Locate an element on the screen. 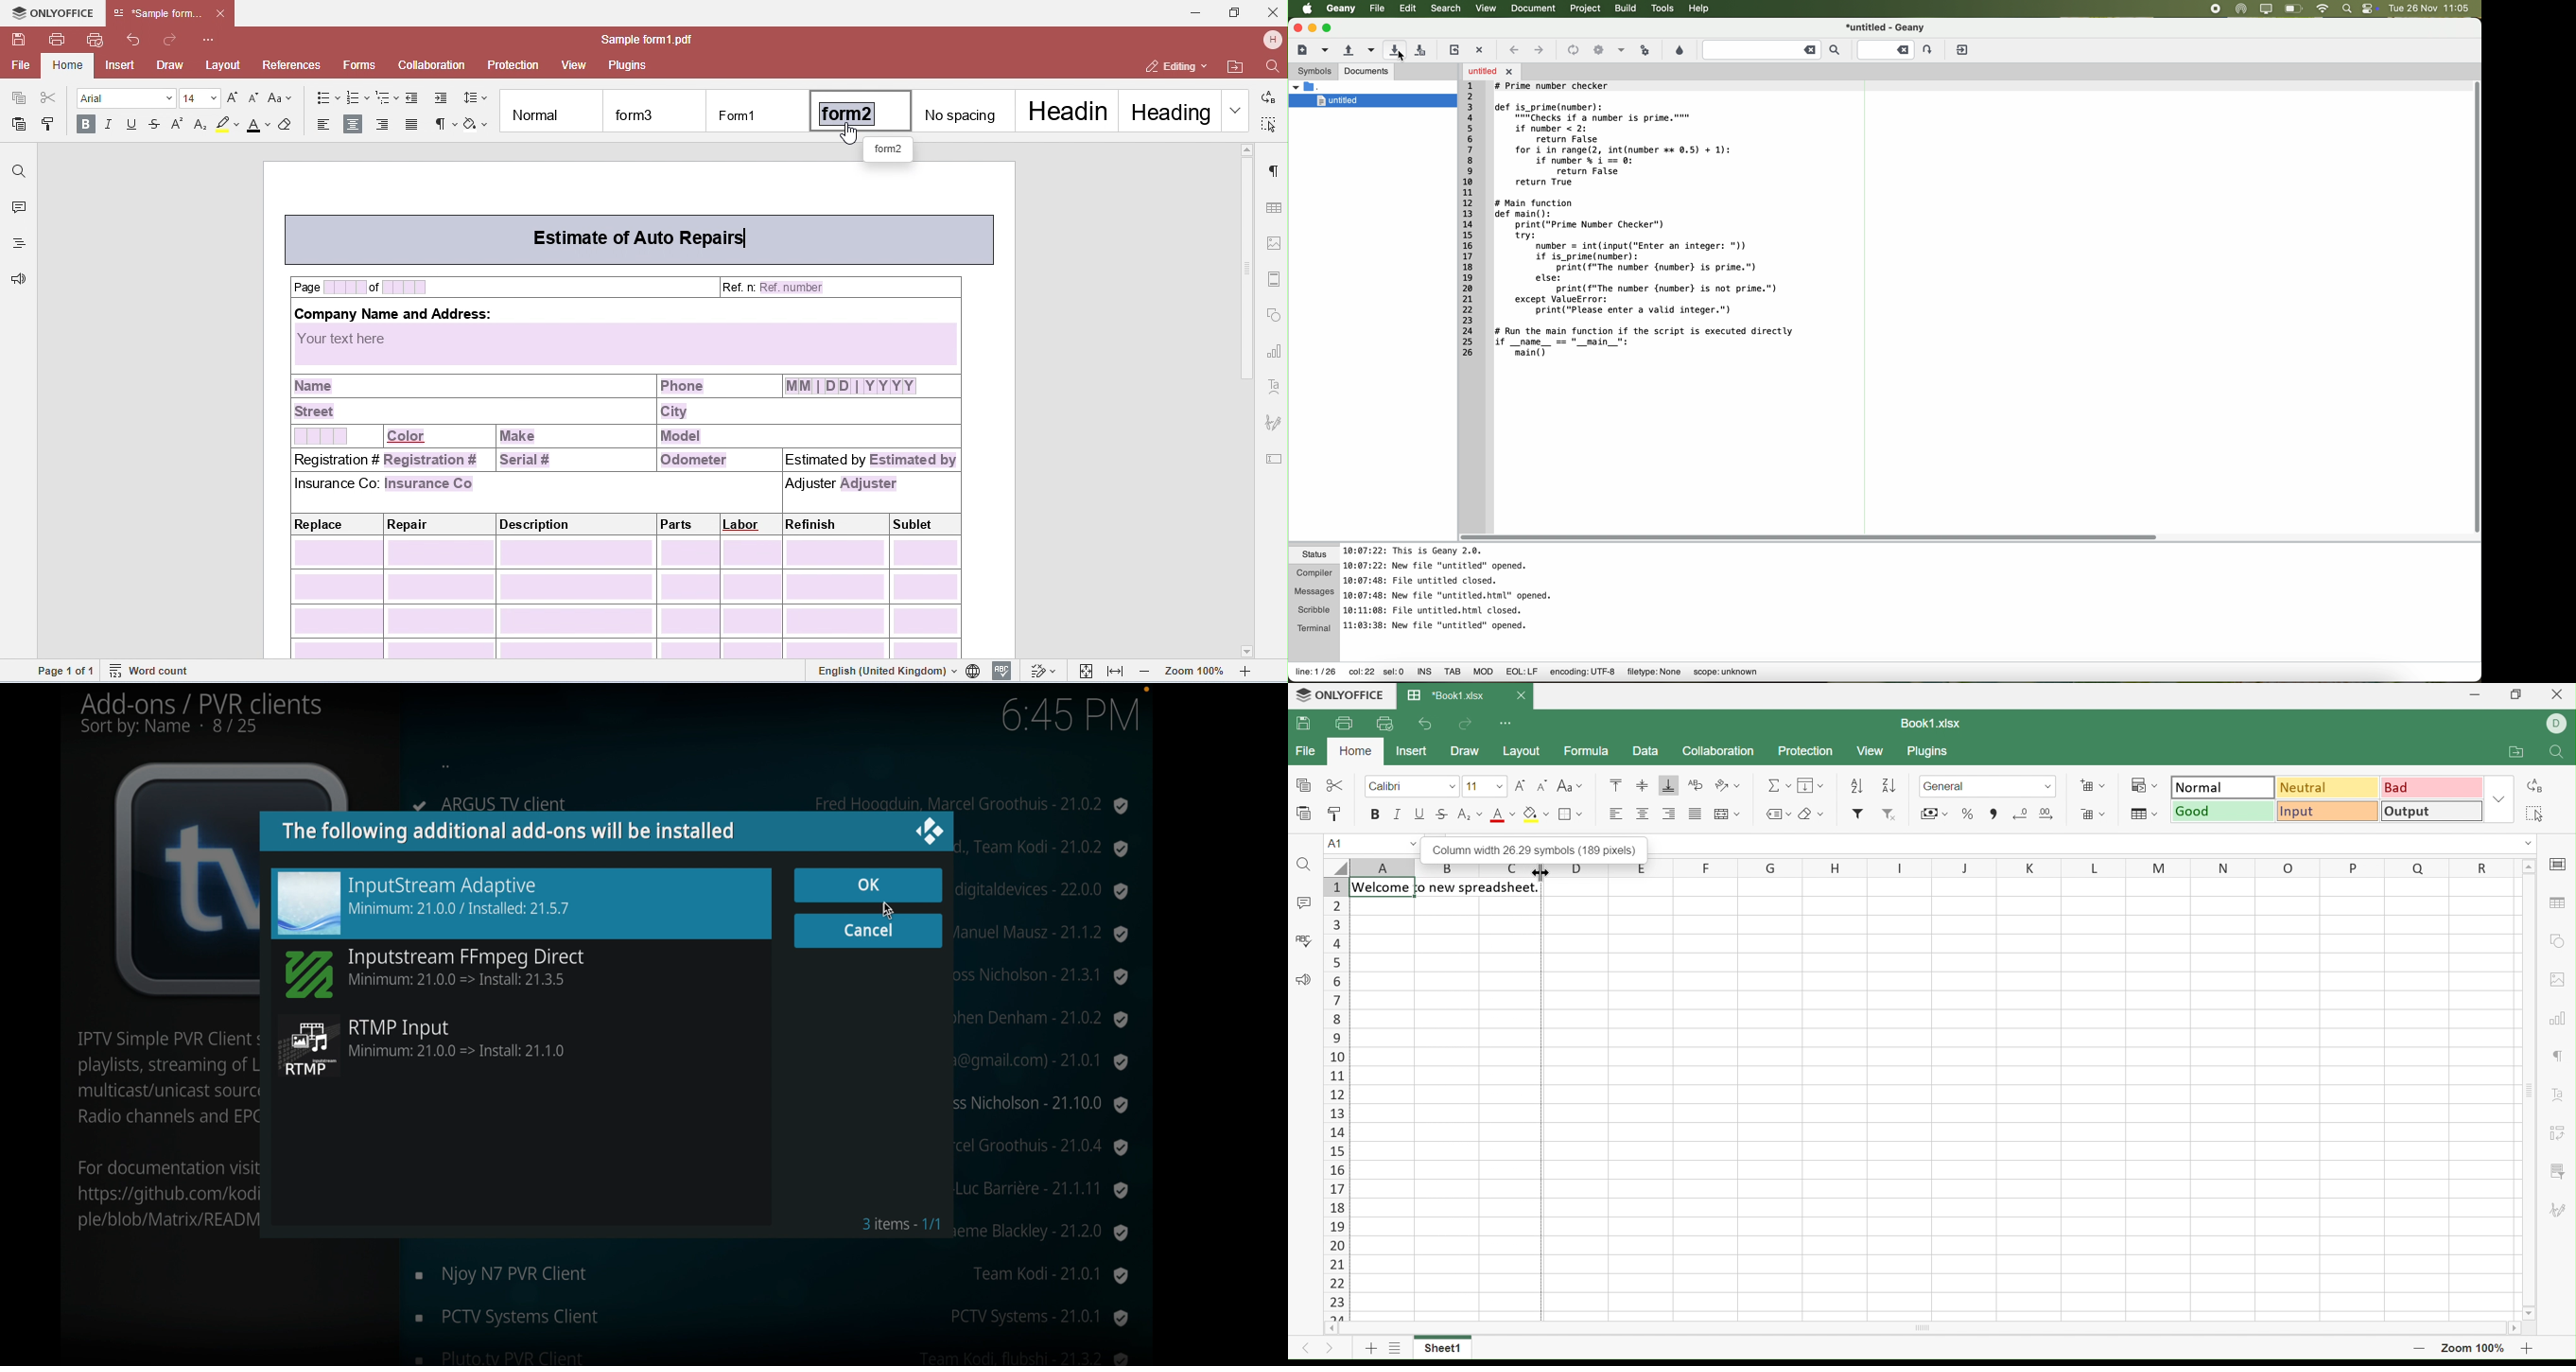 This screenshot has width=2576, height=1372. Text Art settings is located at coordinates (2561, 1097).